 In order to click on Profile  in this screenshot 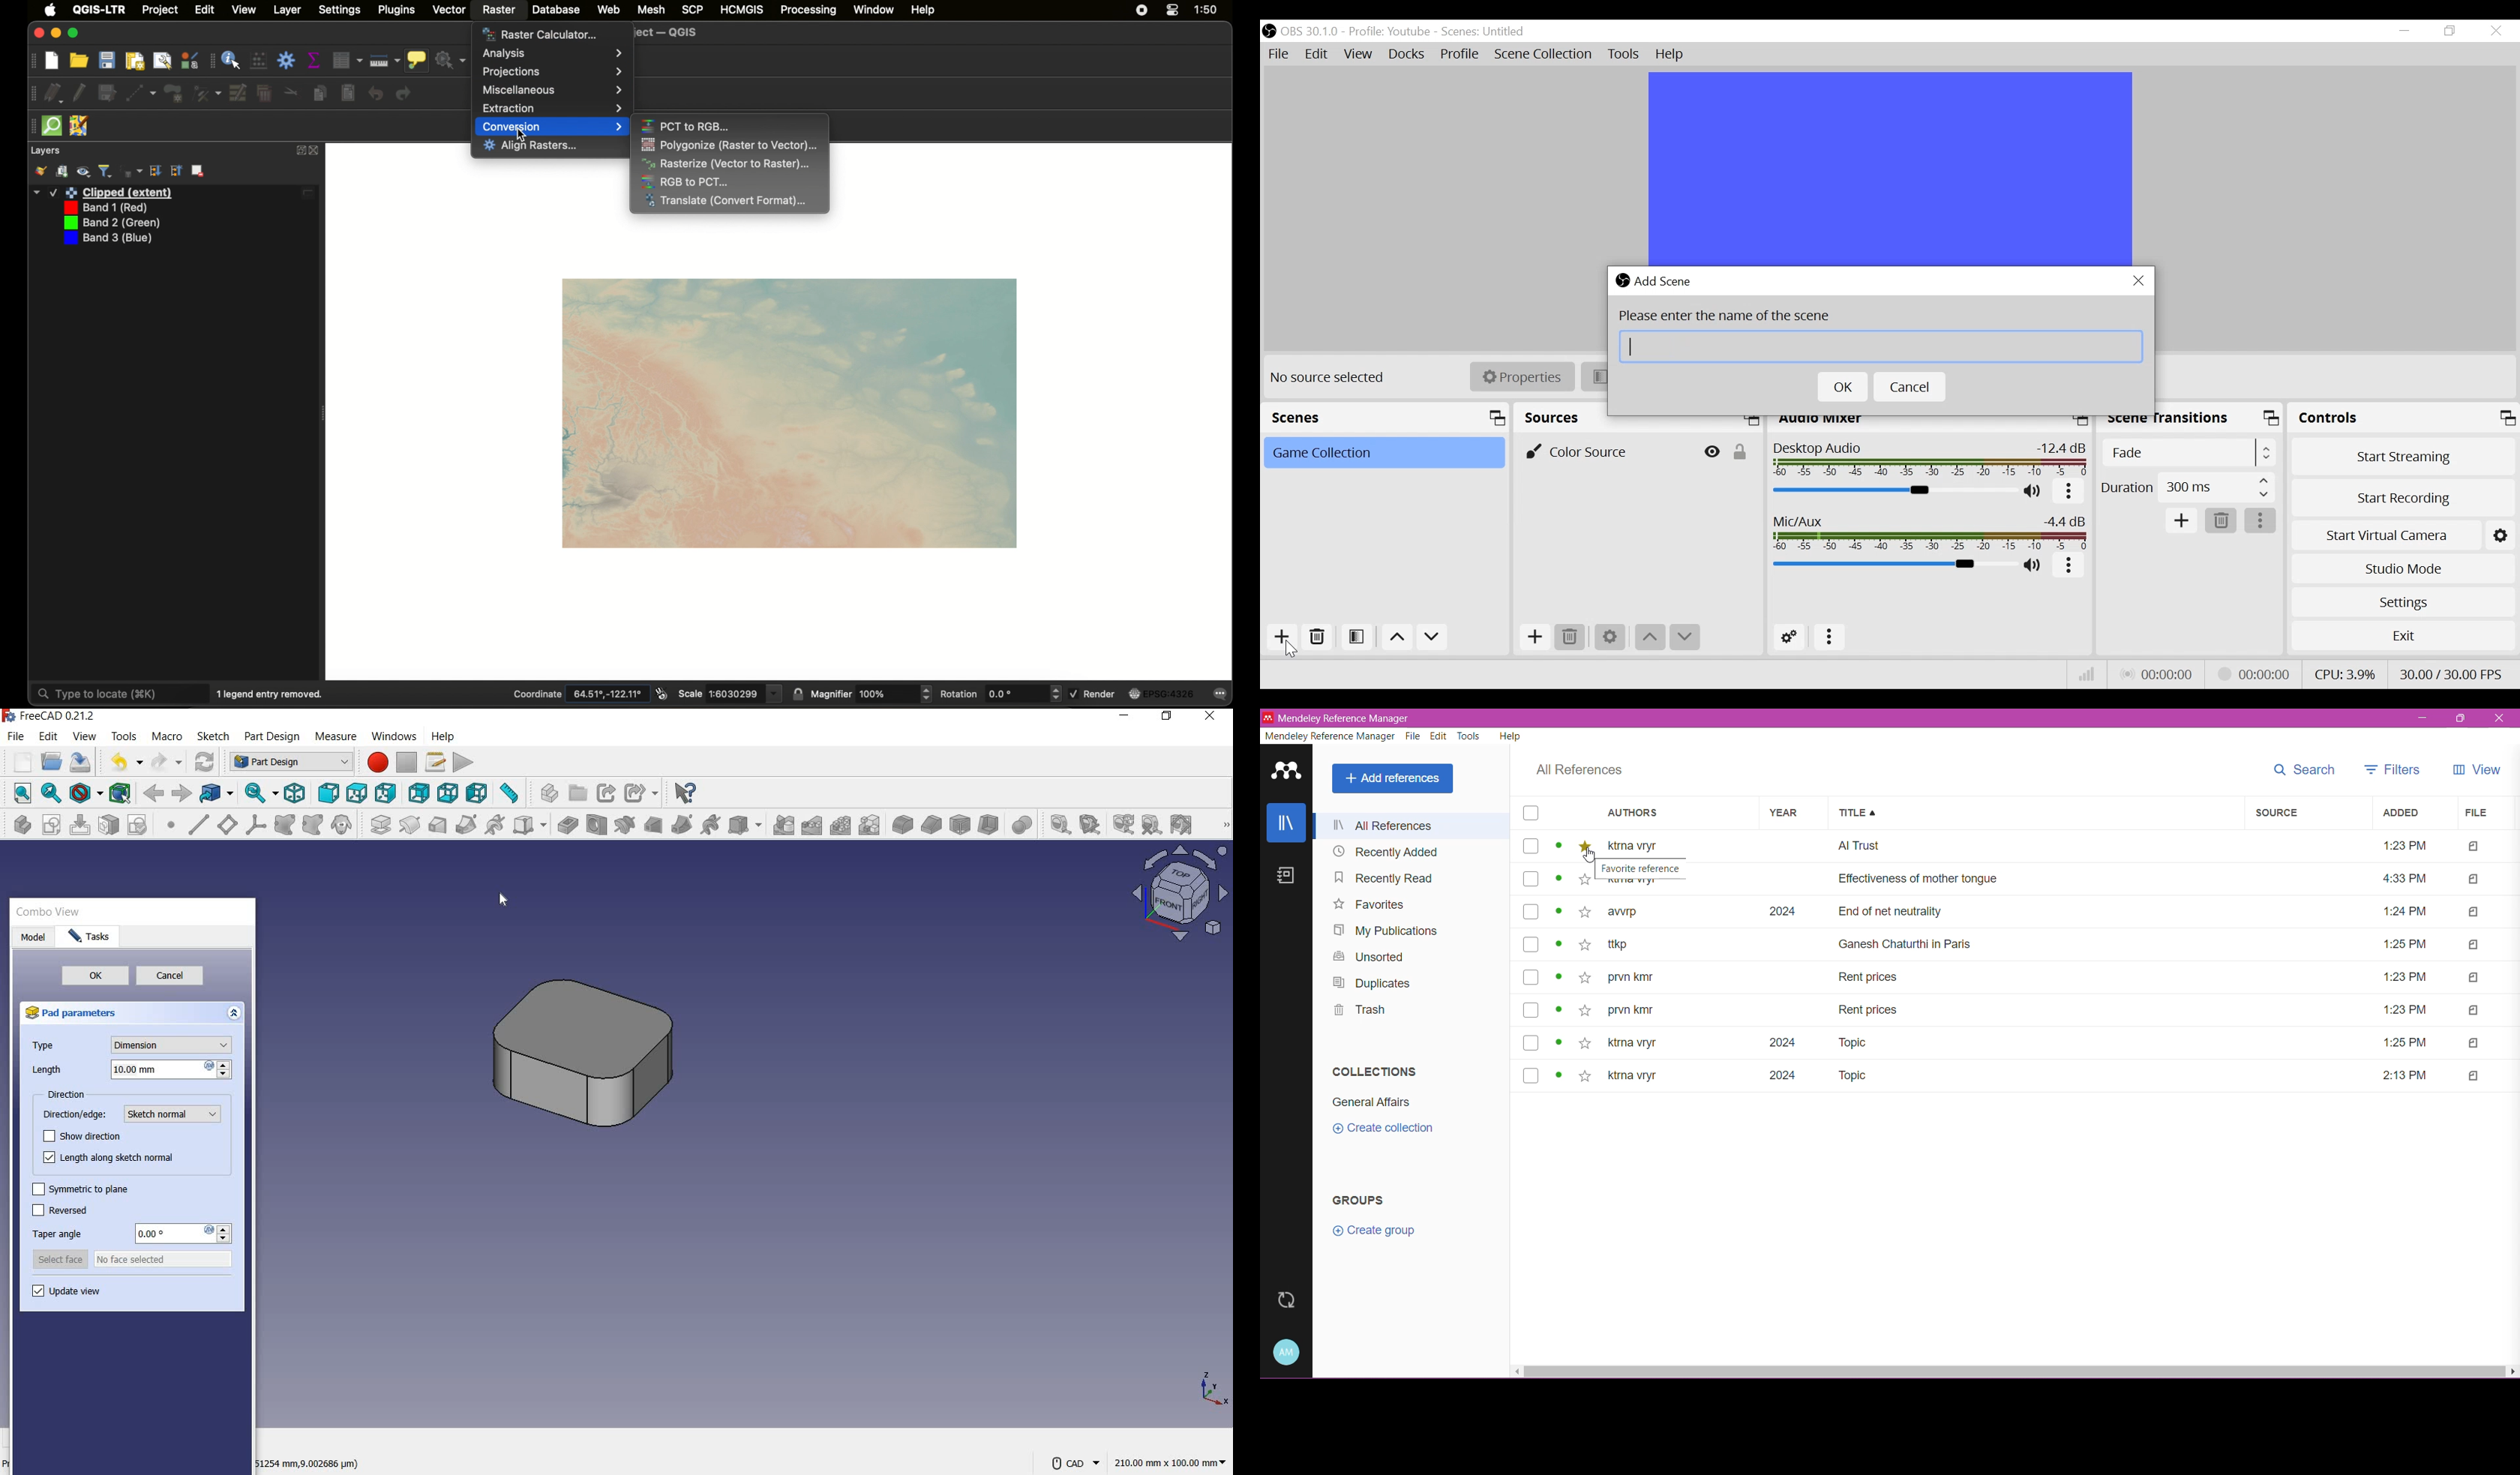, I will do `click(1392, 31)`.